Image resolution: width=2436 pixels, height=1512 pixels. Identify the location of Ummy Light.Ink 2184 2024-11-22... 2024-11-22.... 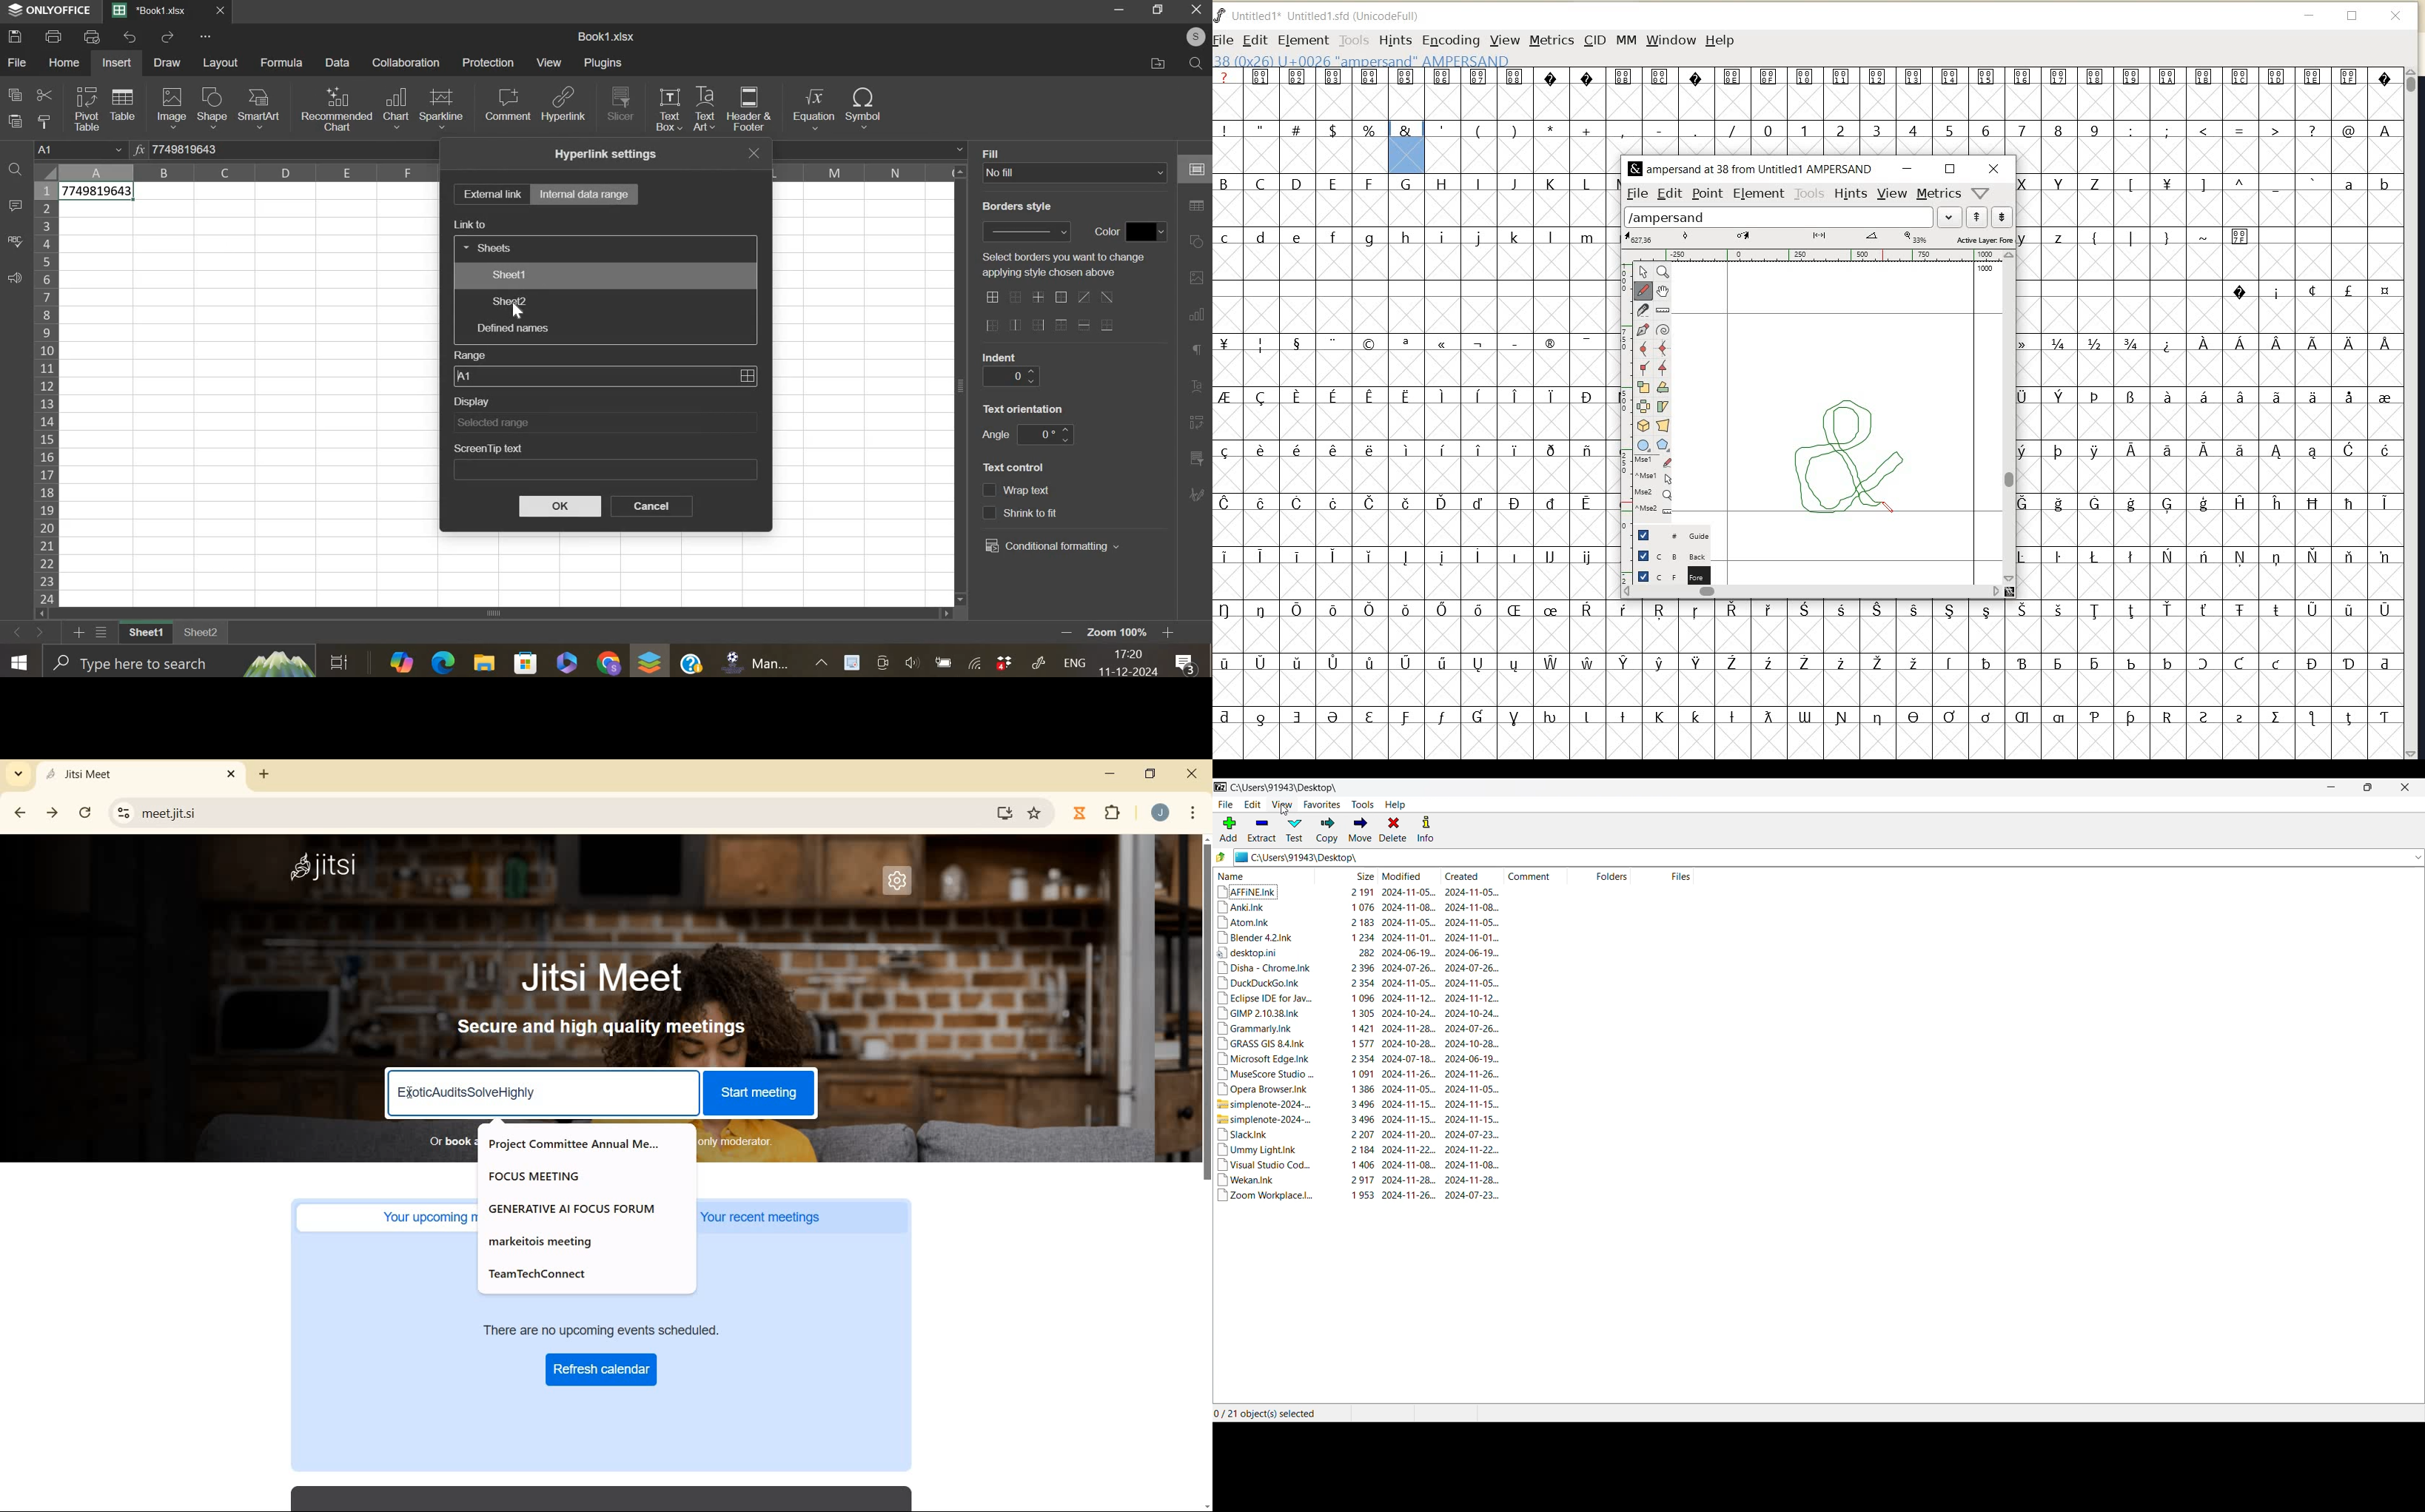
(1361, 1150).